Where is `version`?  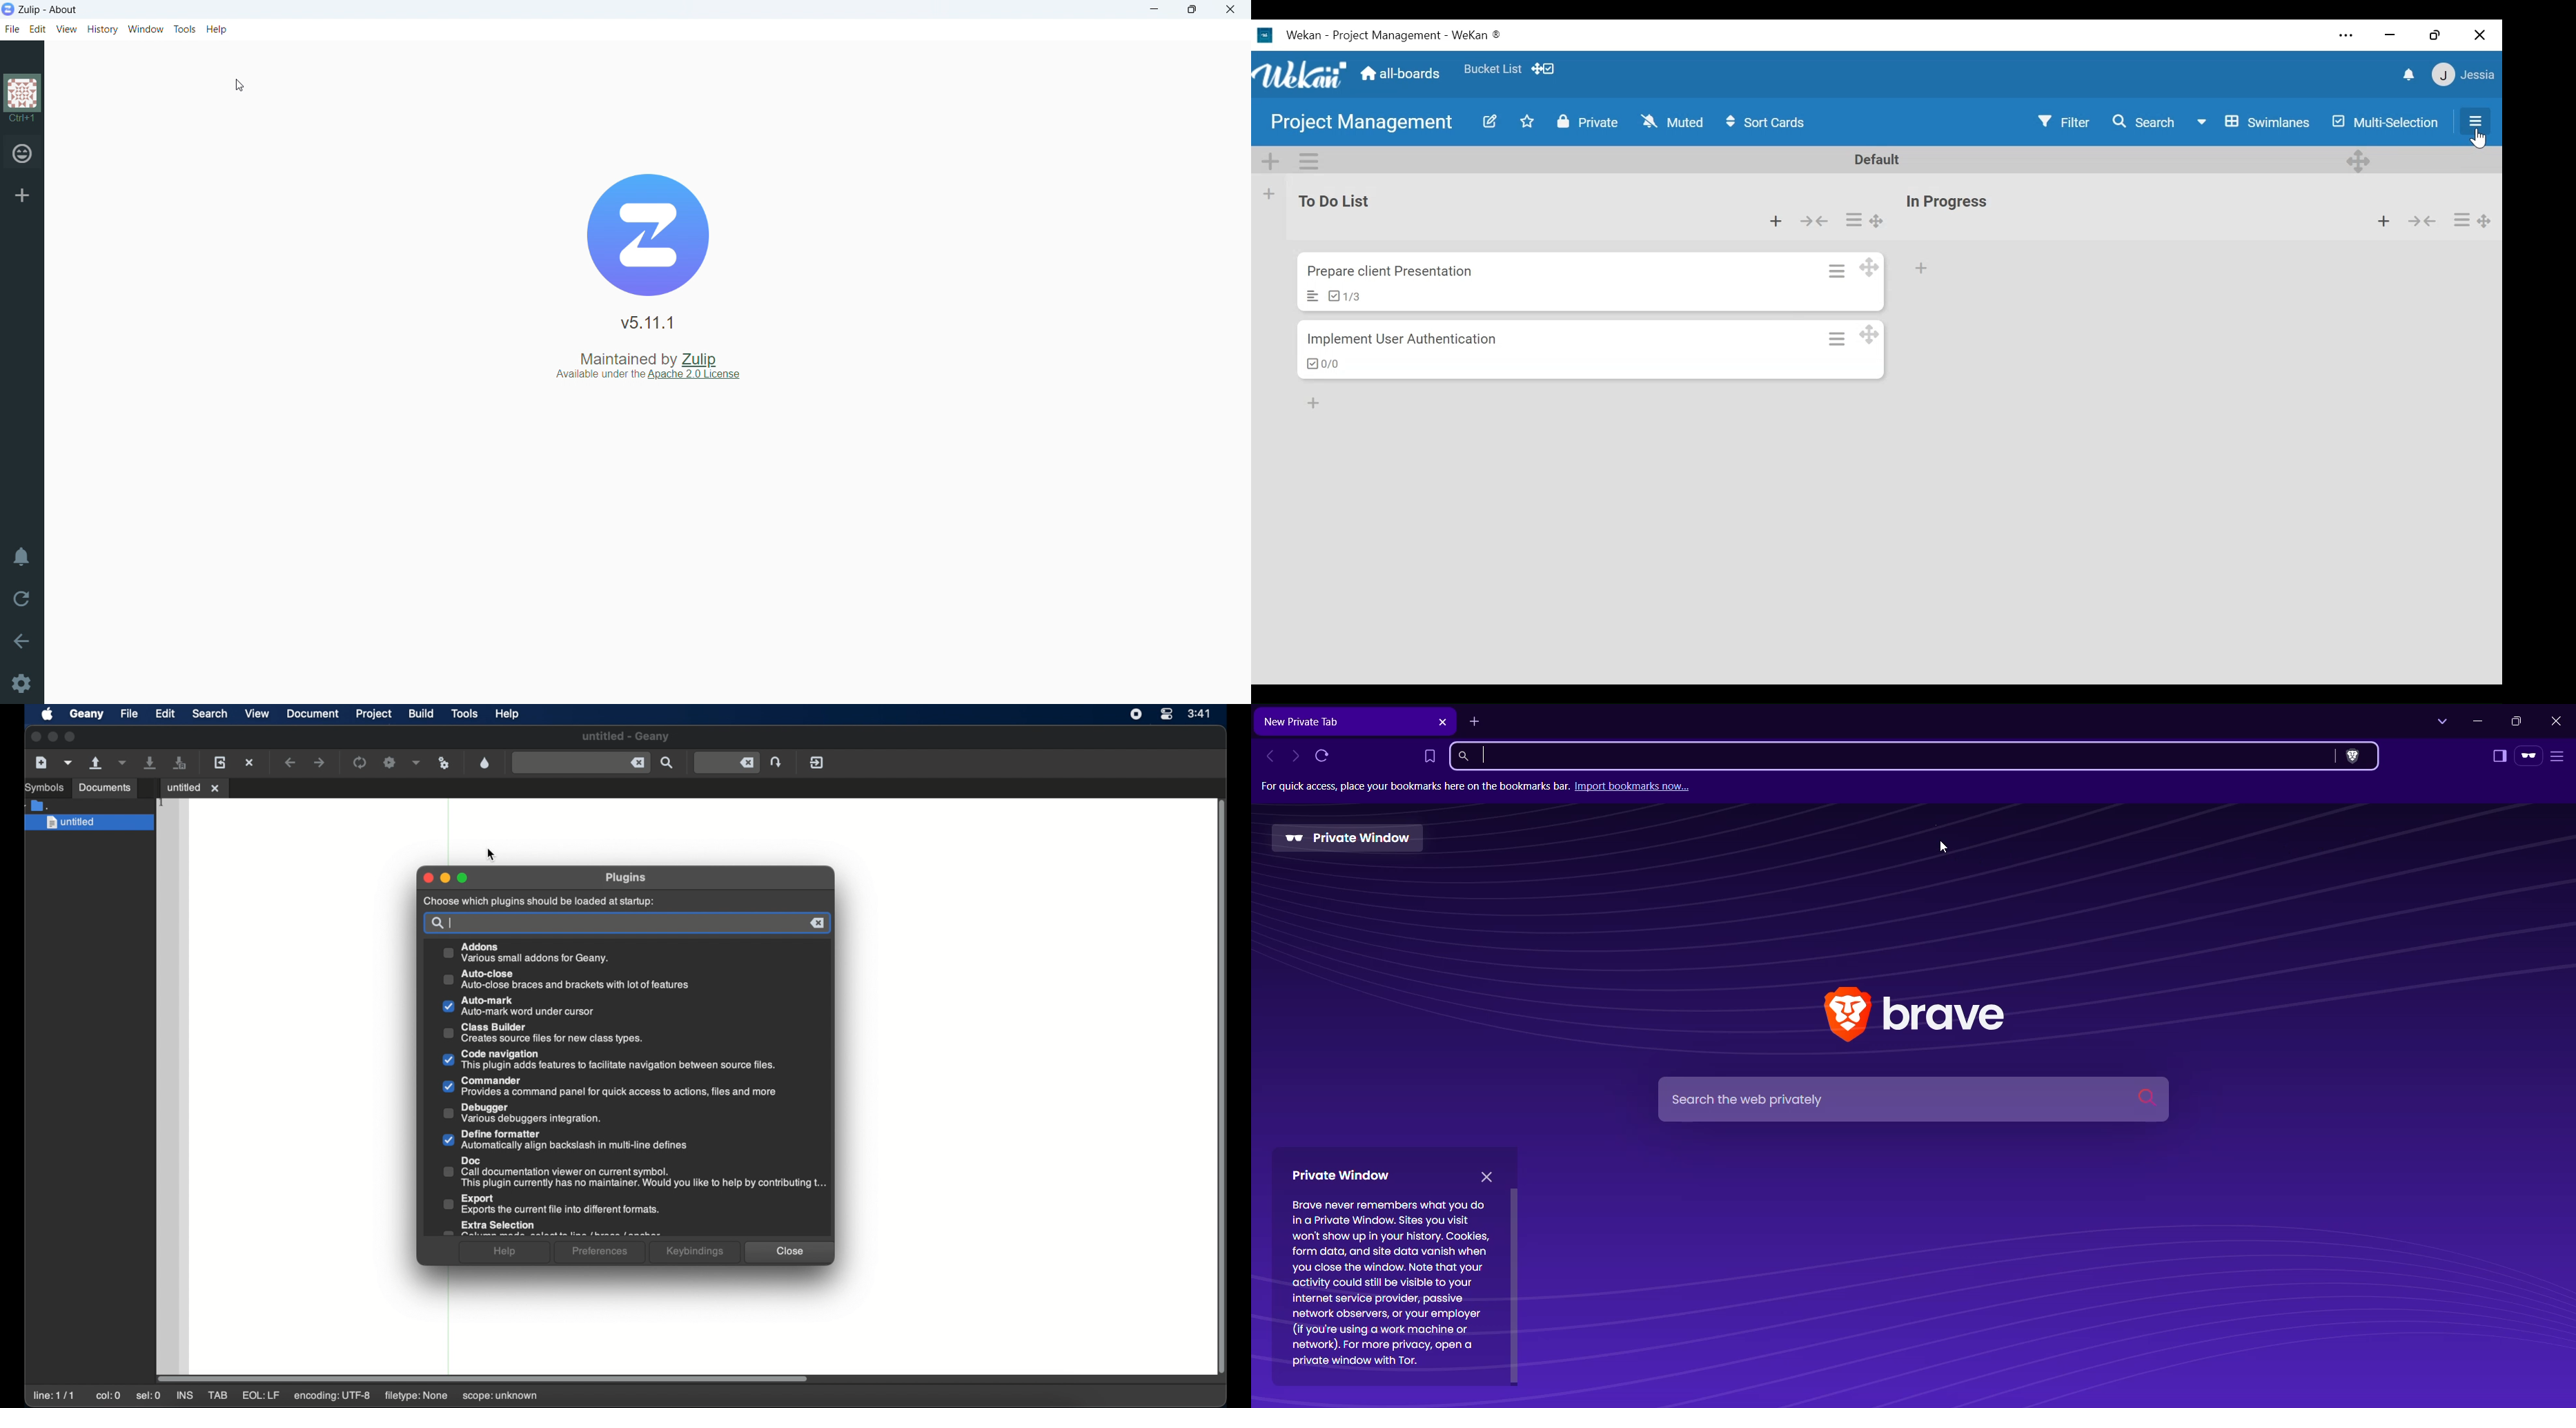
version is located at coordinates (649, 323).